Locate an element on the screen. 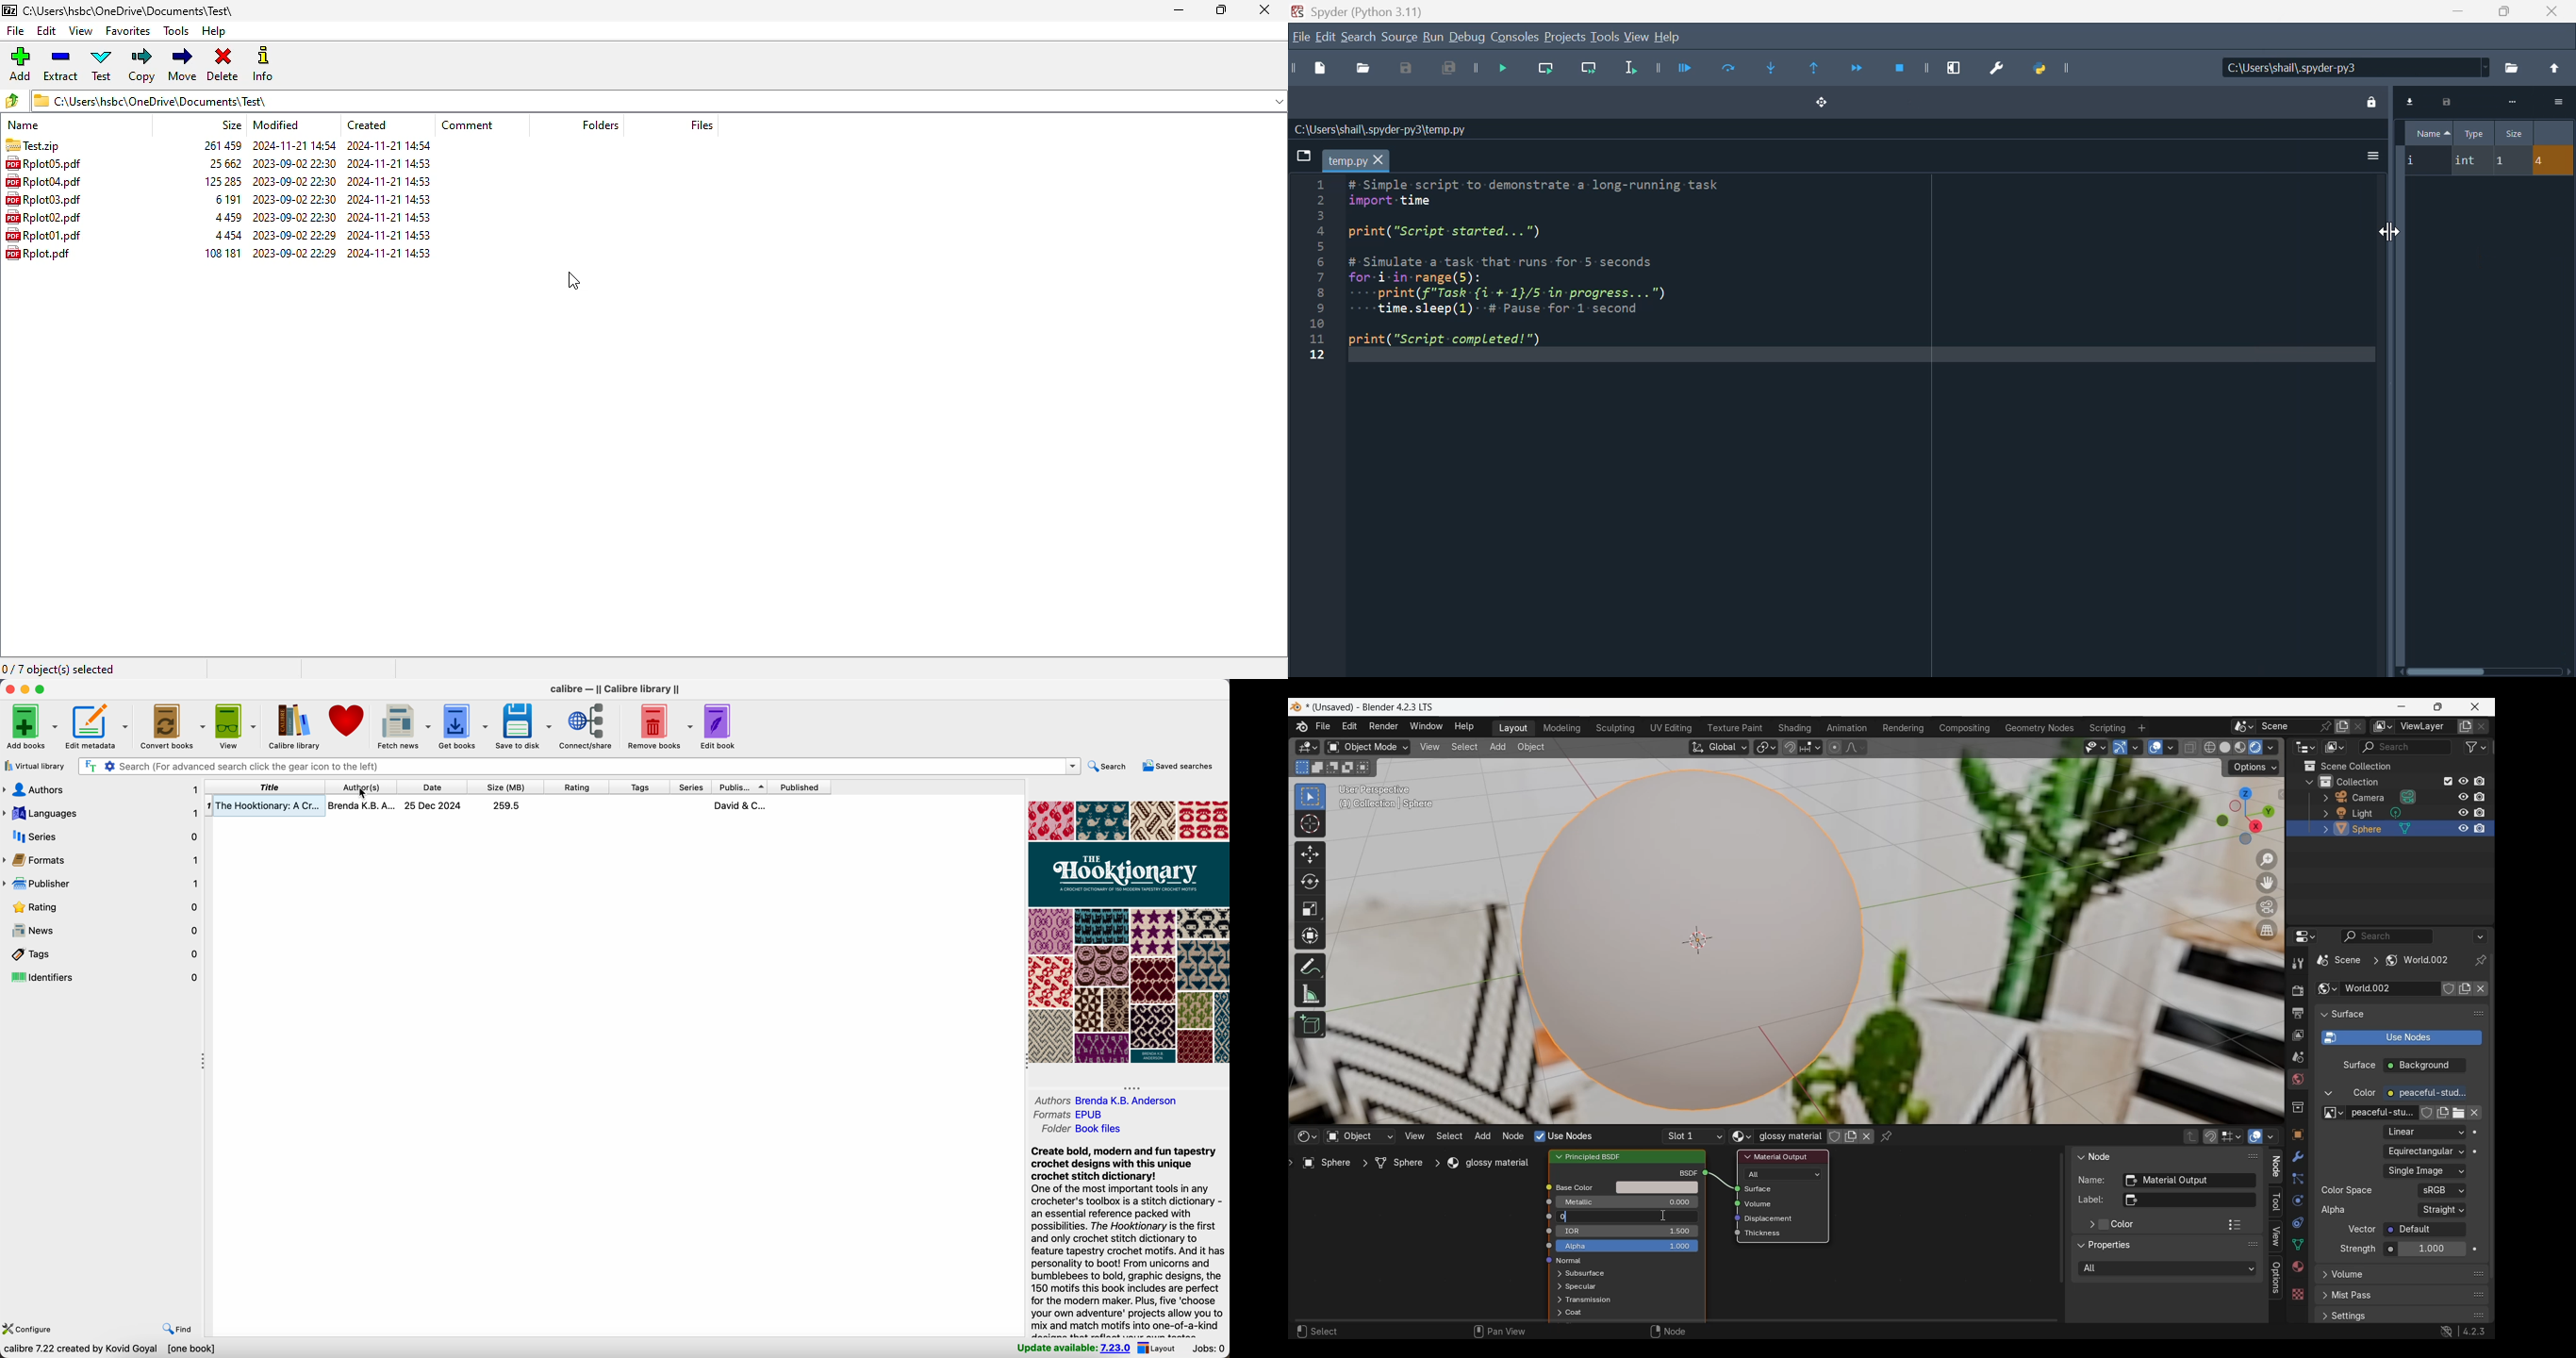  import data is located at coordinates (2409, 103).